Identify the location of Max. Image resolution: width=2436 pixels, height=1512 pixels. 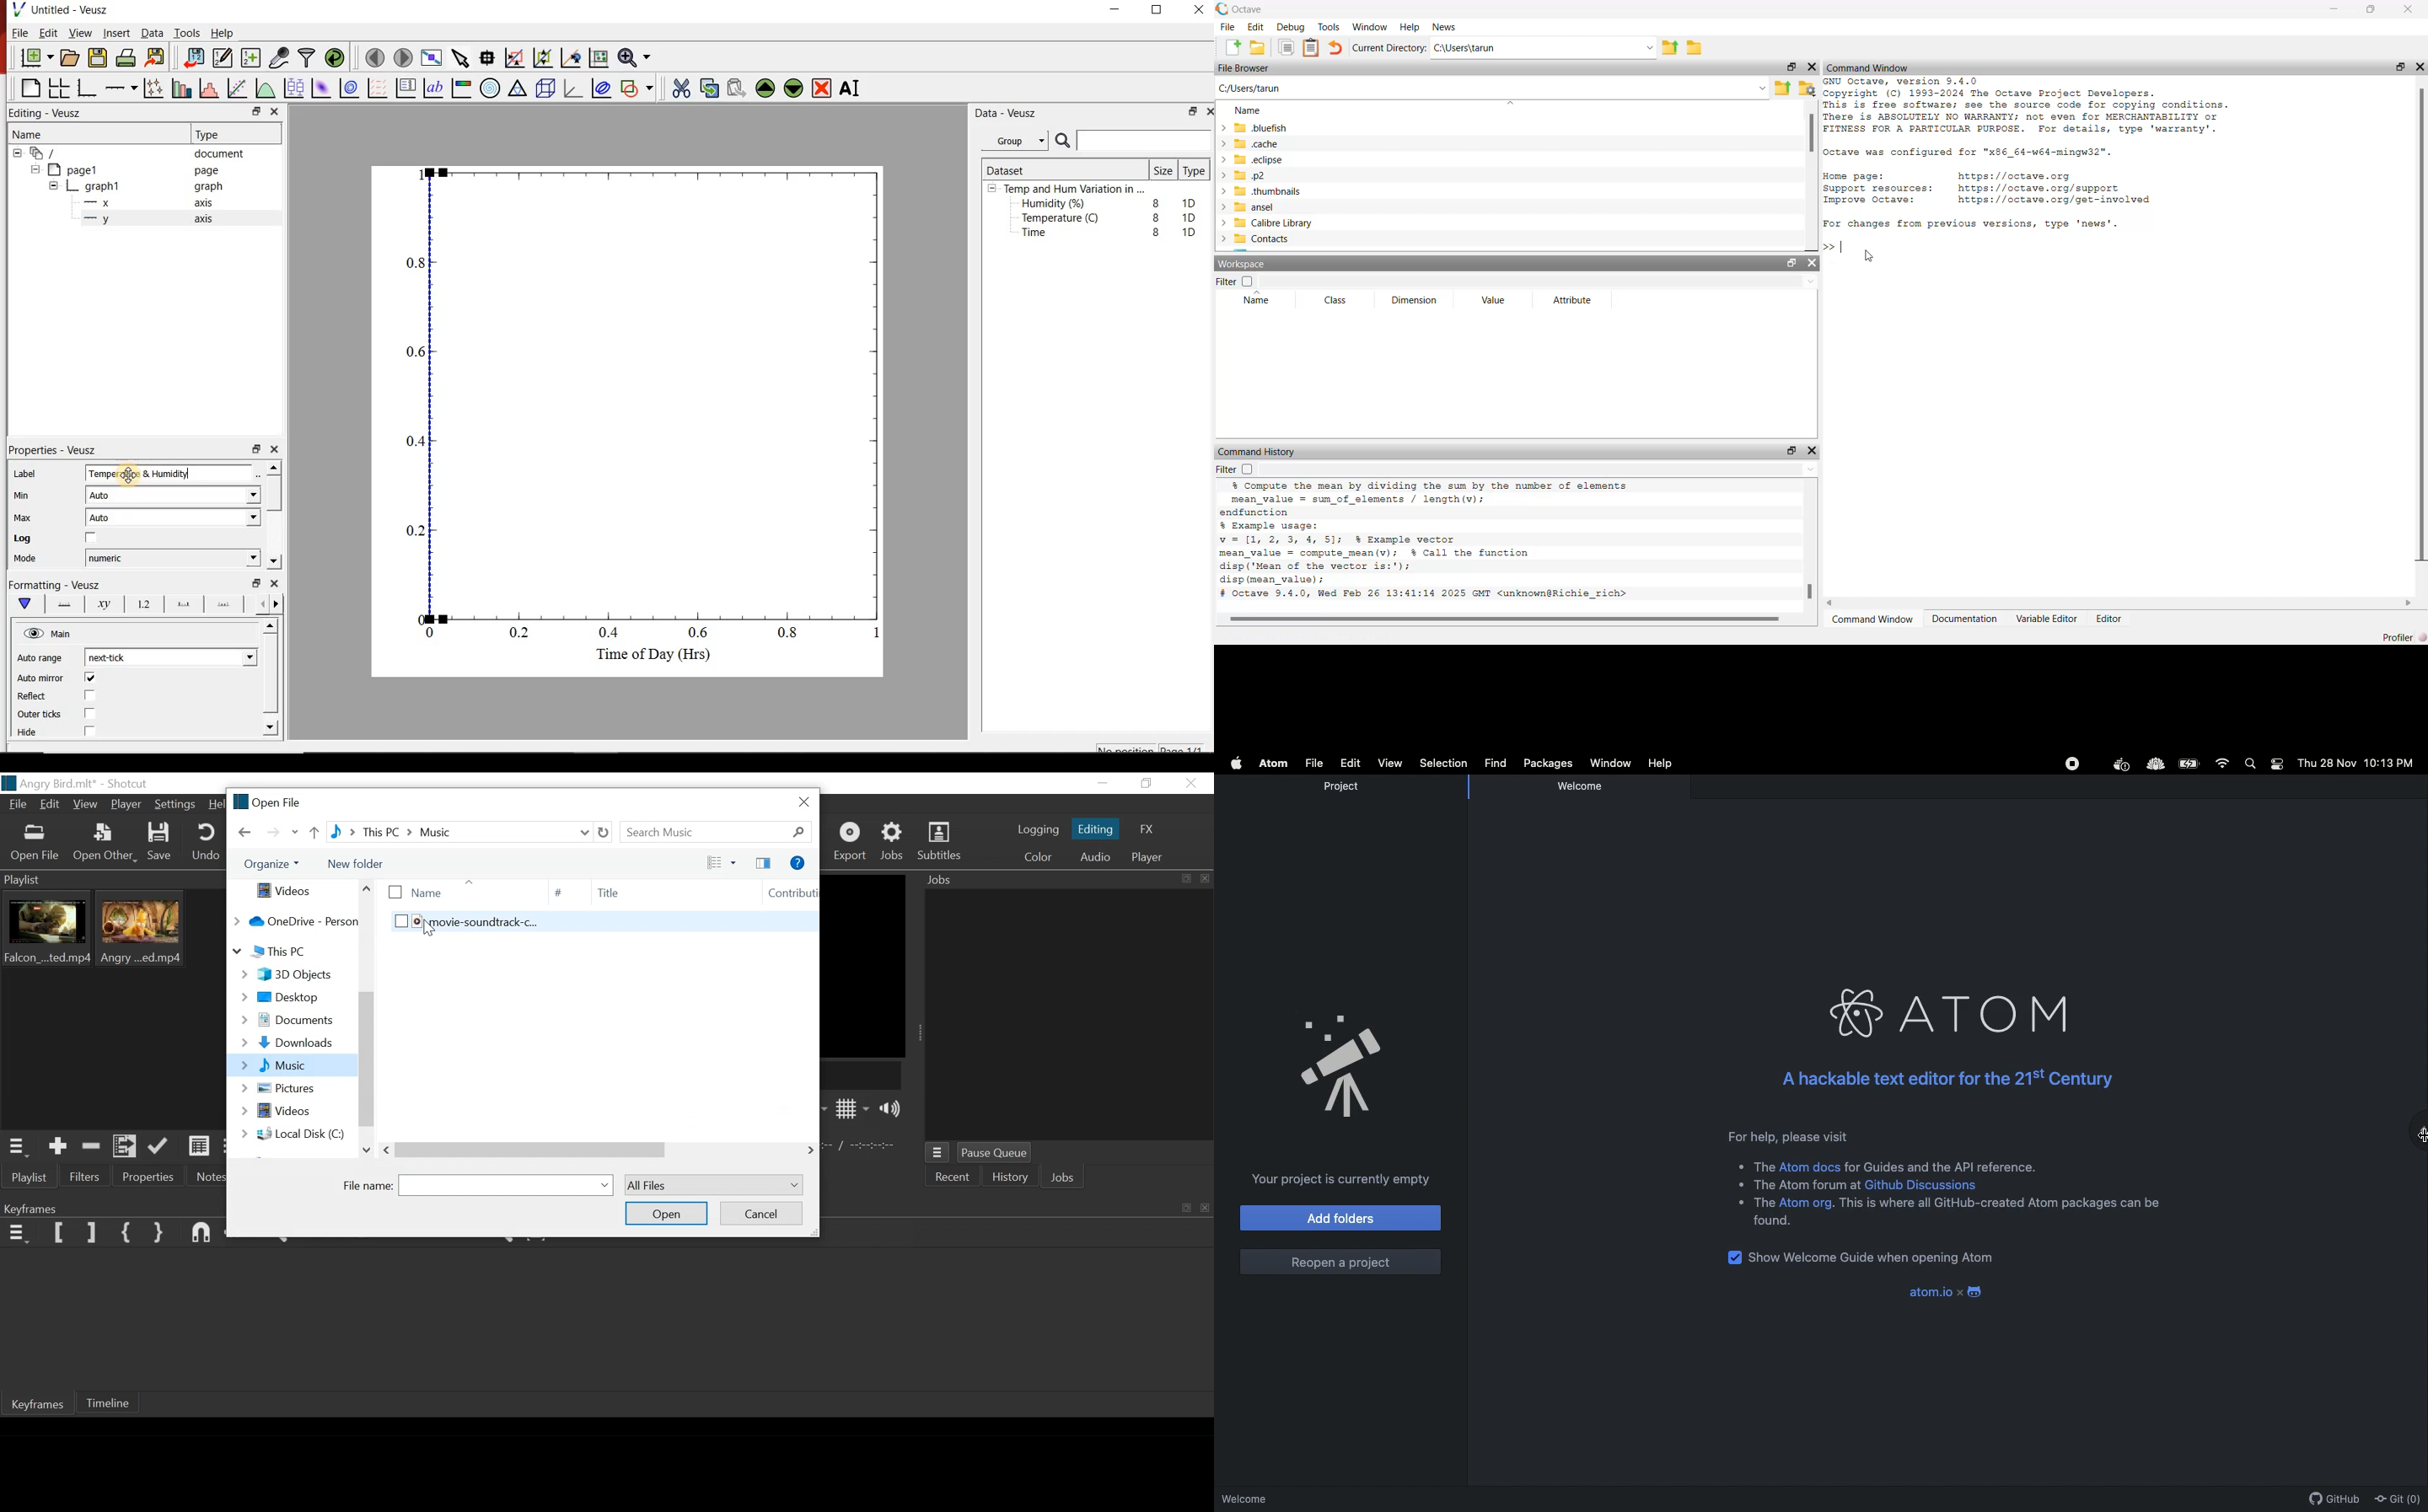
(30, 518).